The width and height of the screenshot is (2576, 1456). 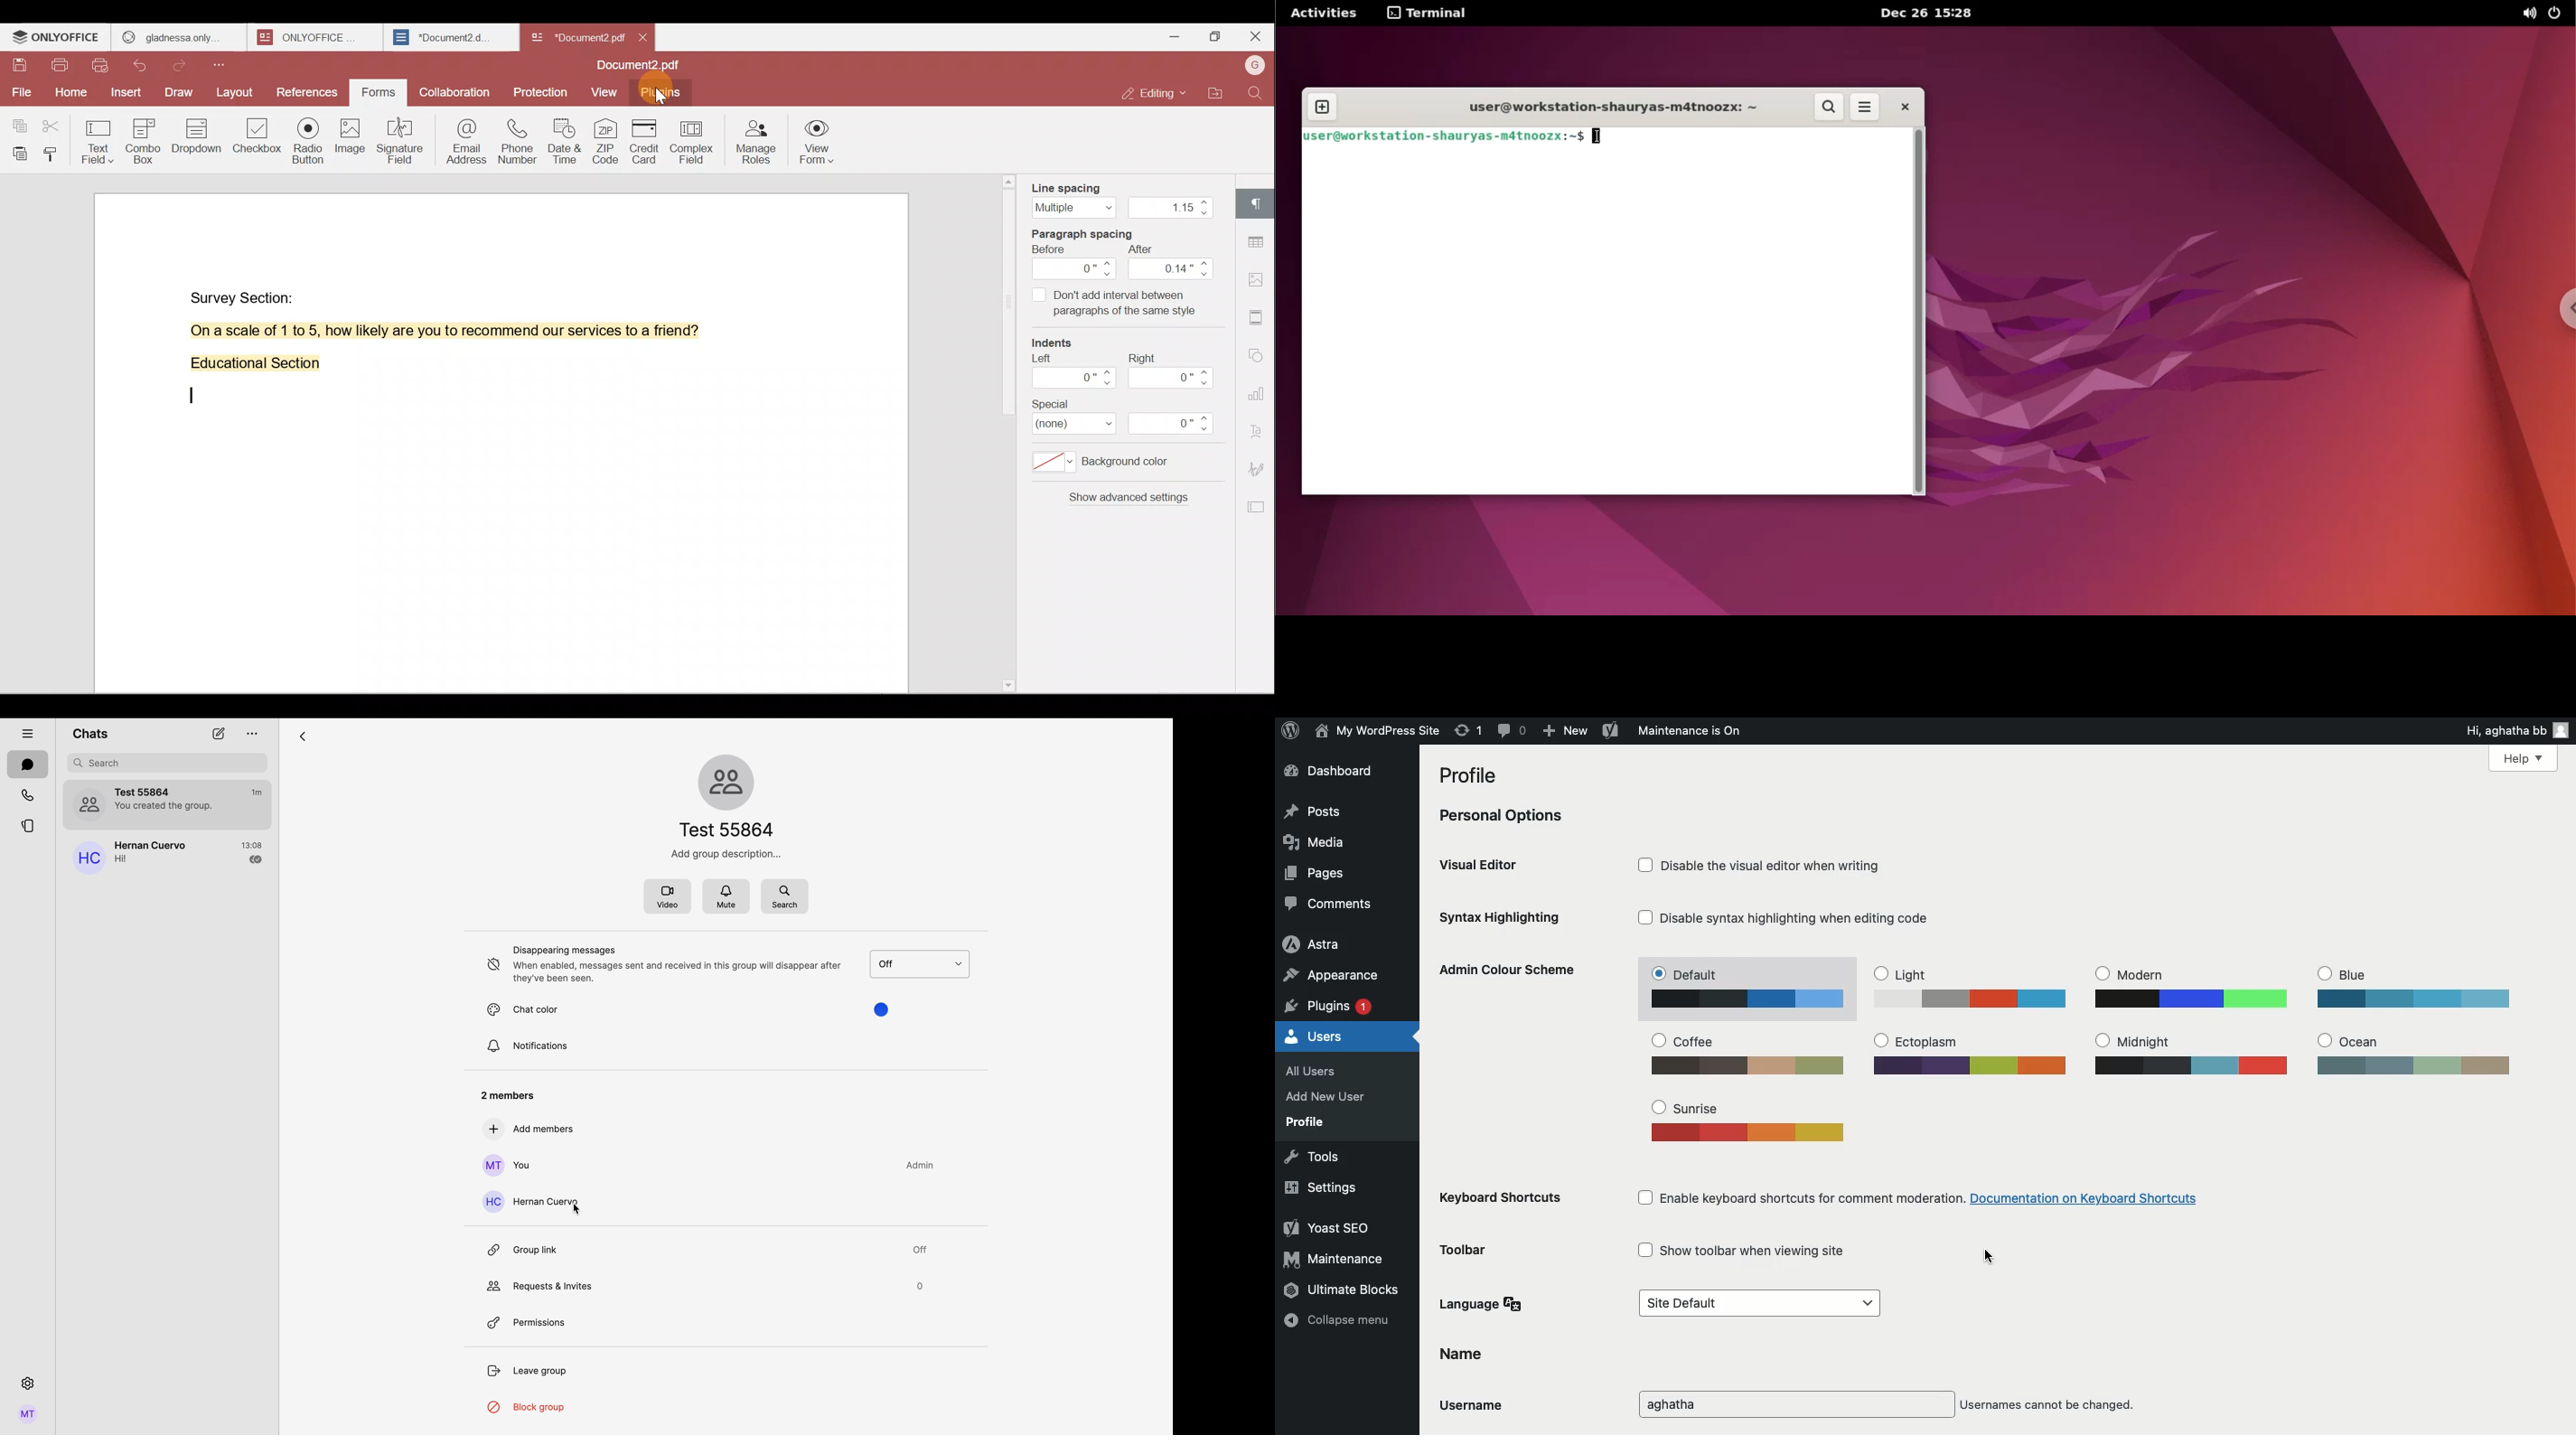 I want to click on Home, so click(x=68, y=95).